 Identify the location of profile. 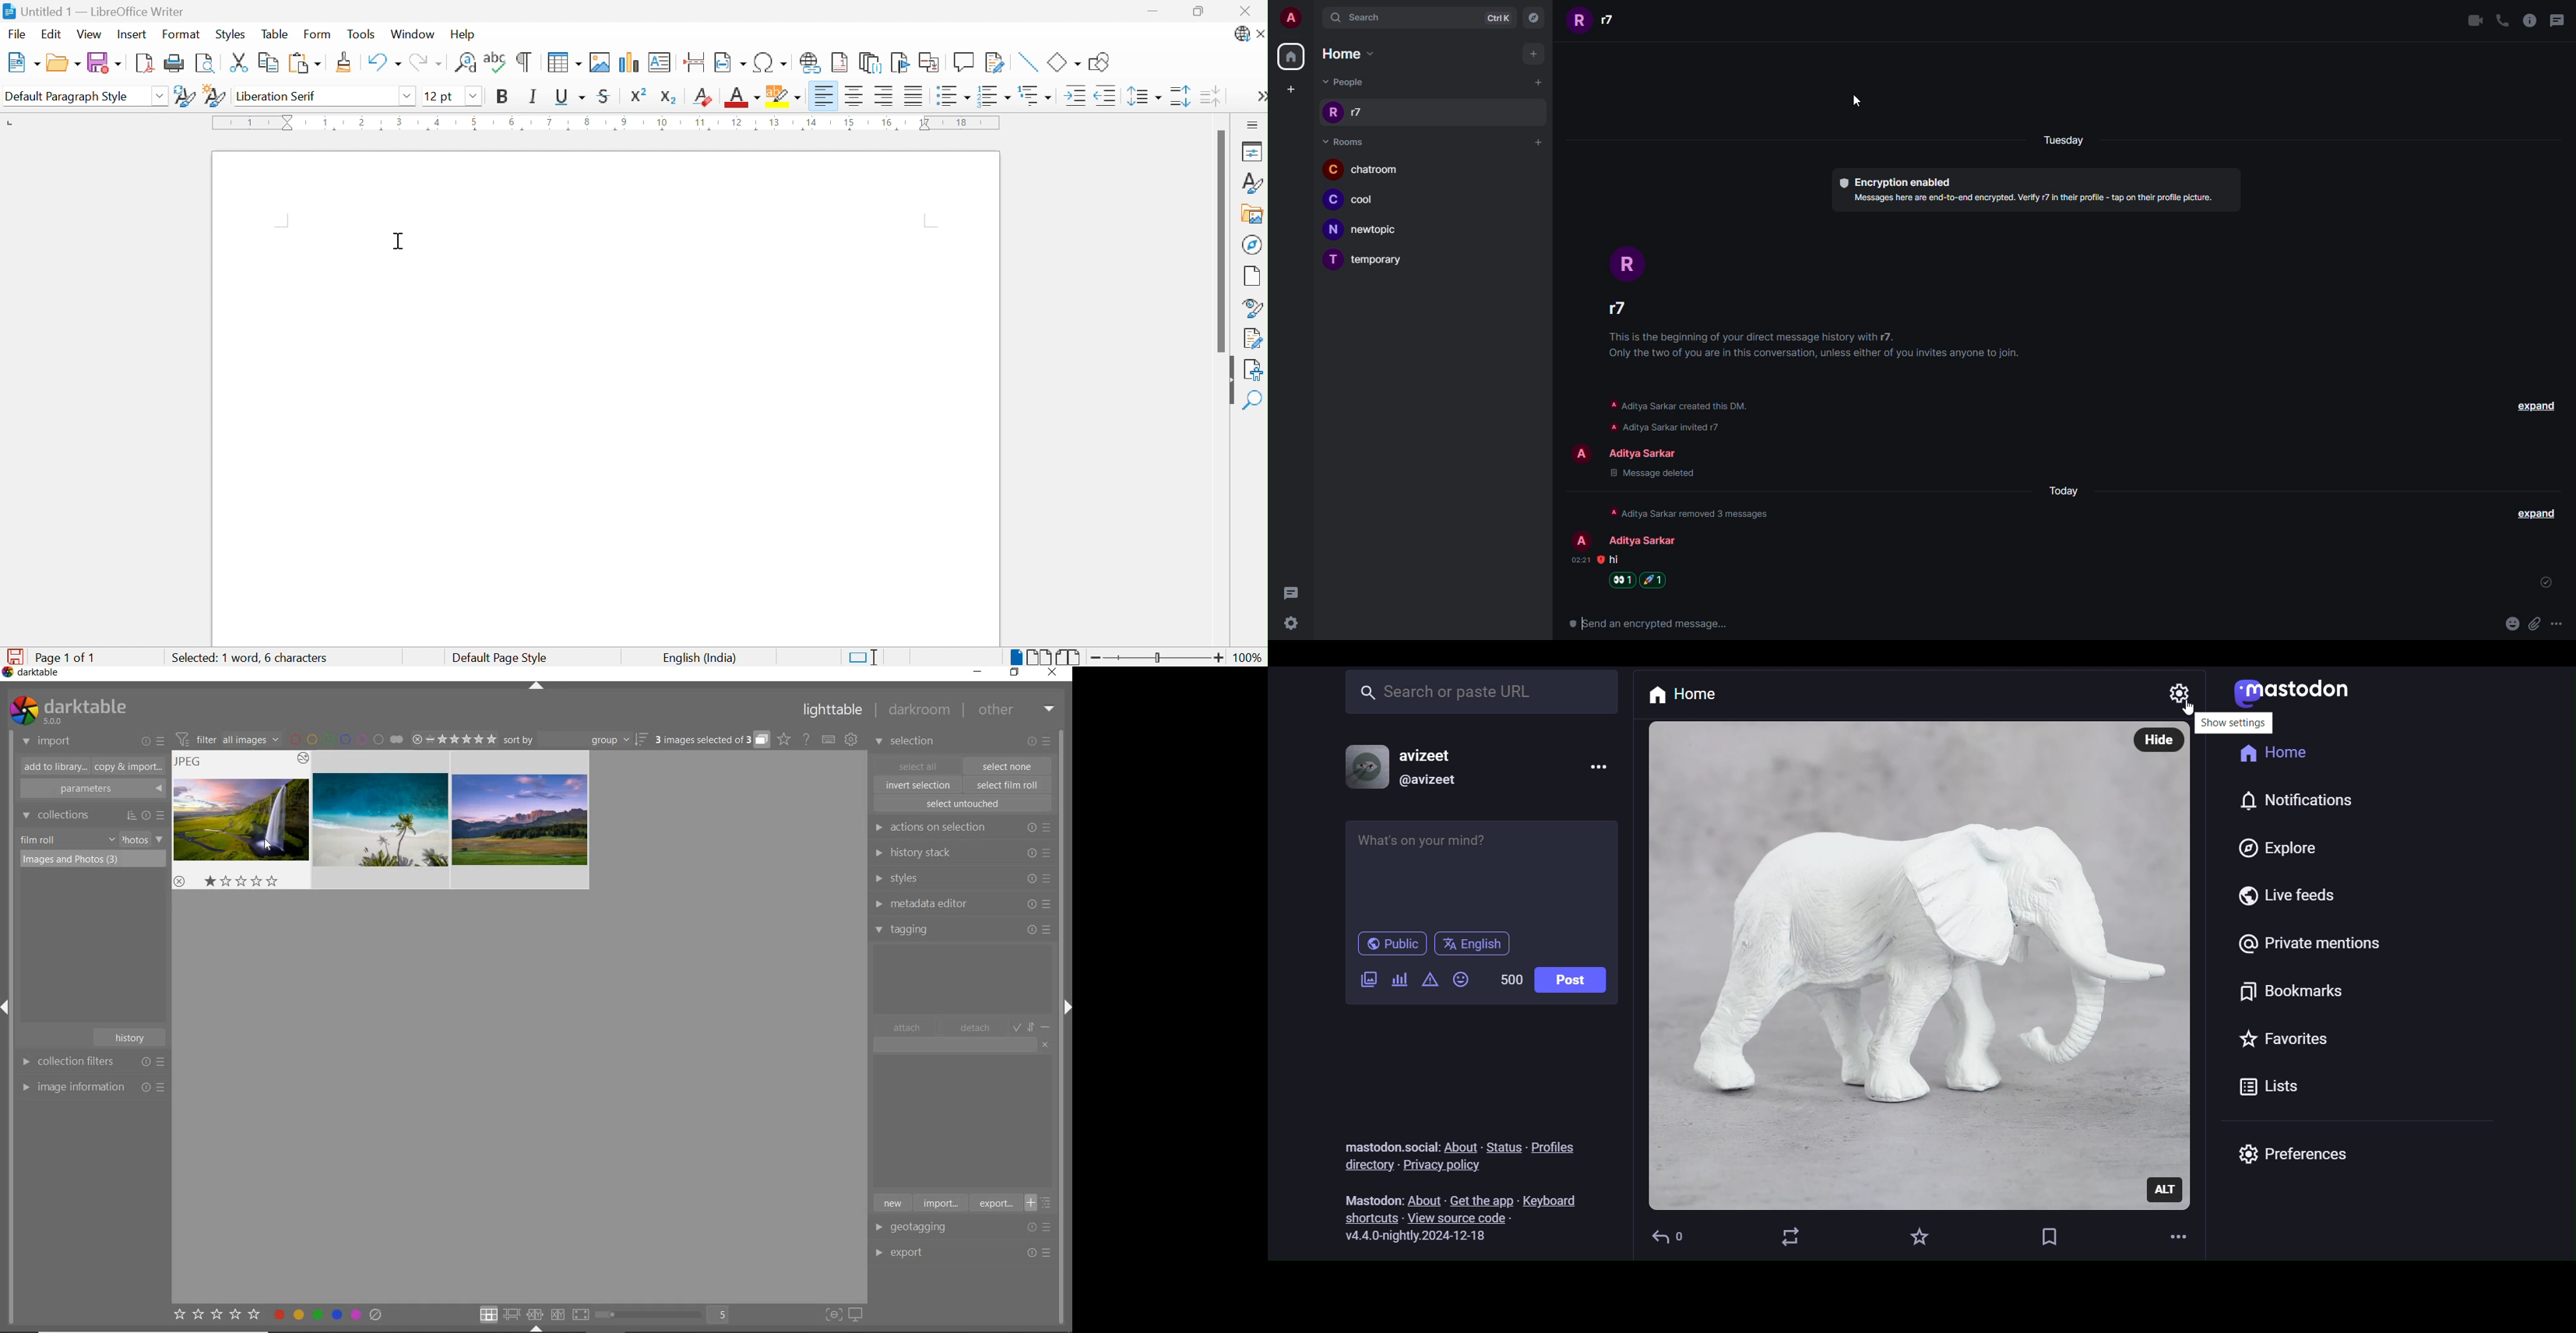
(1581, 538).